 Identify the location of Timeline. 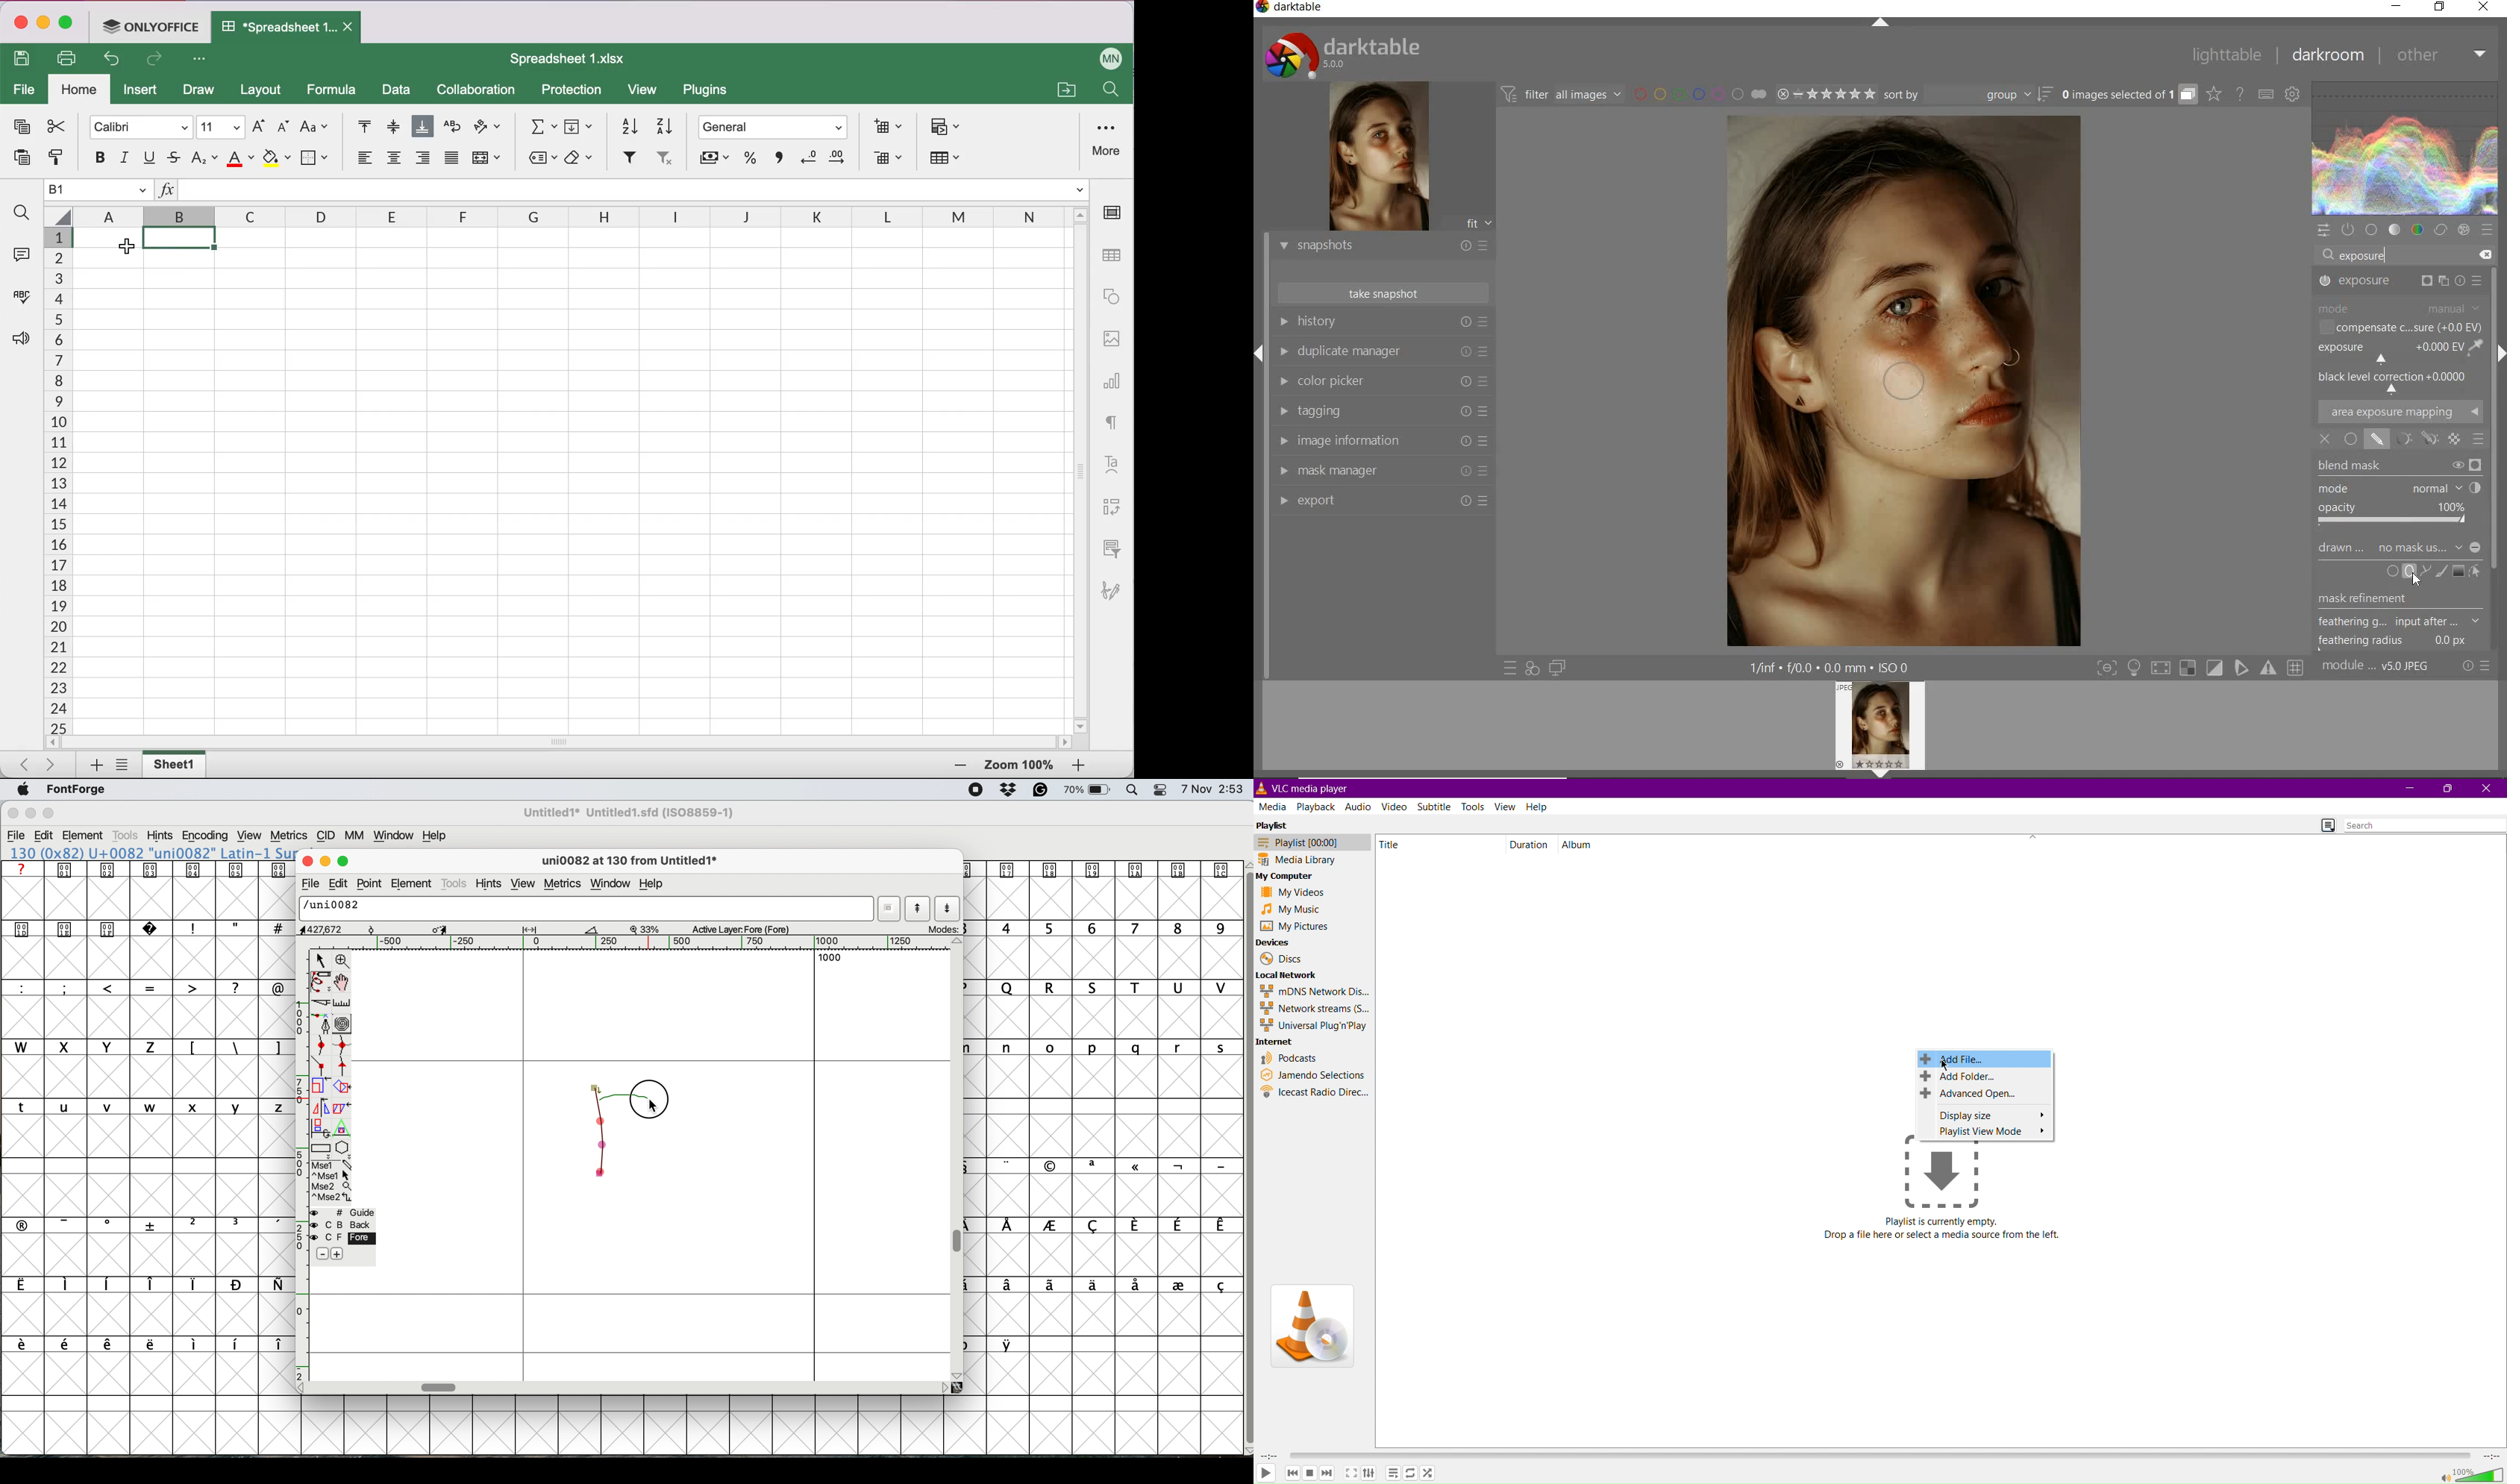
(1882, 1454).